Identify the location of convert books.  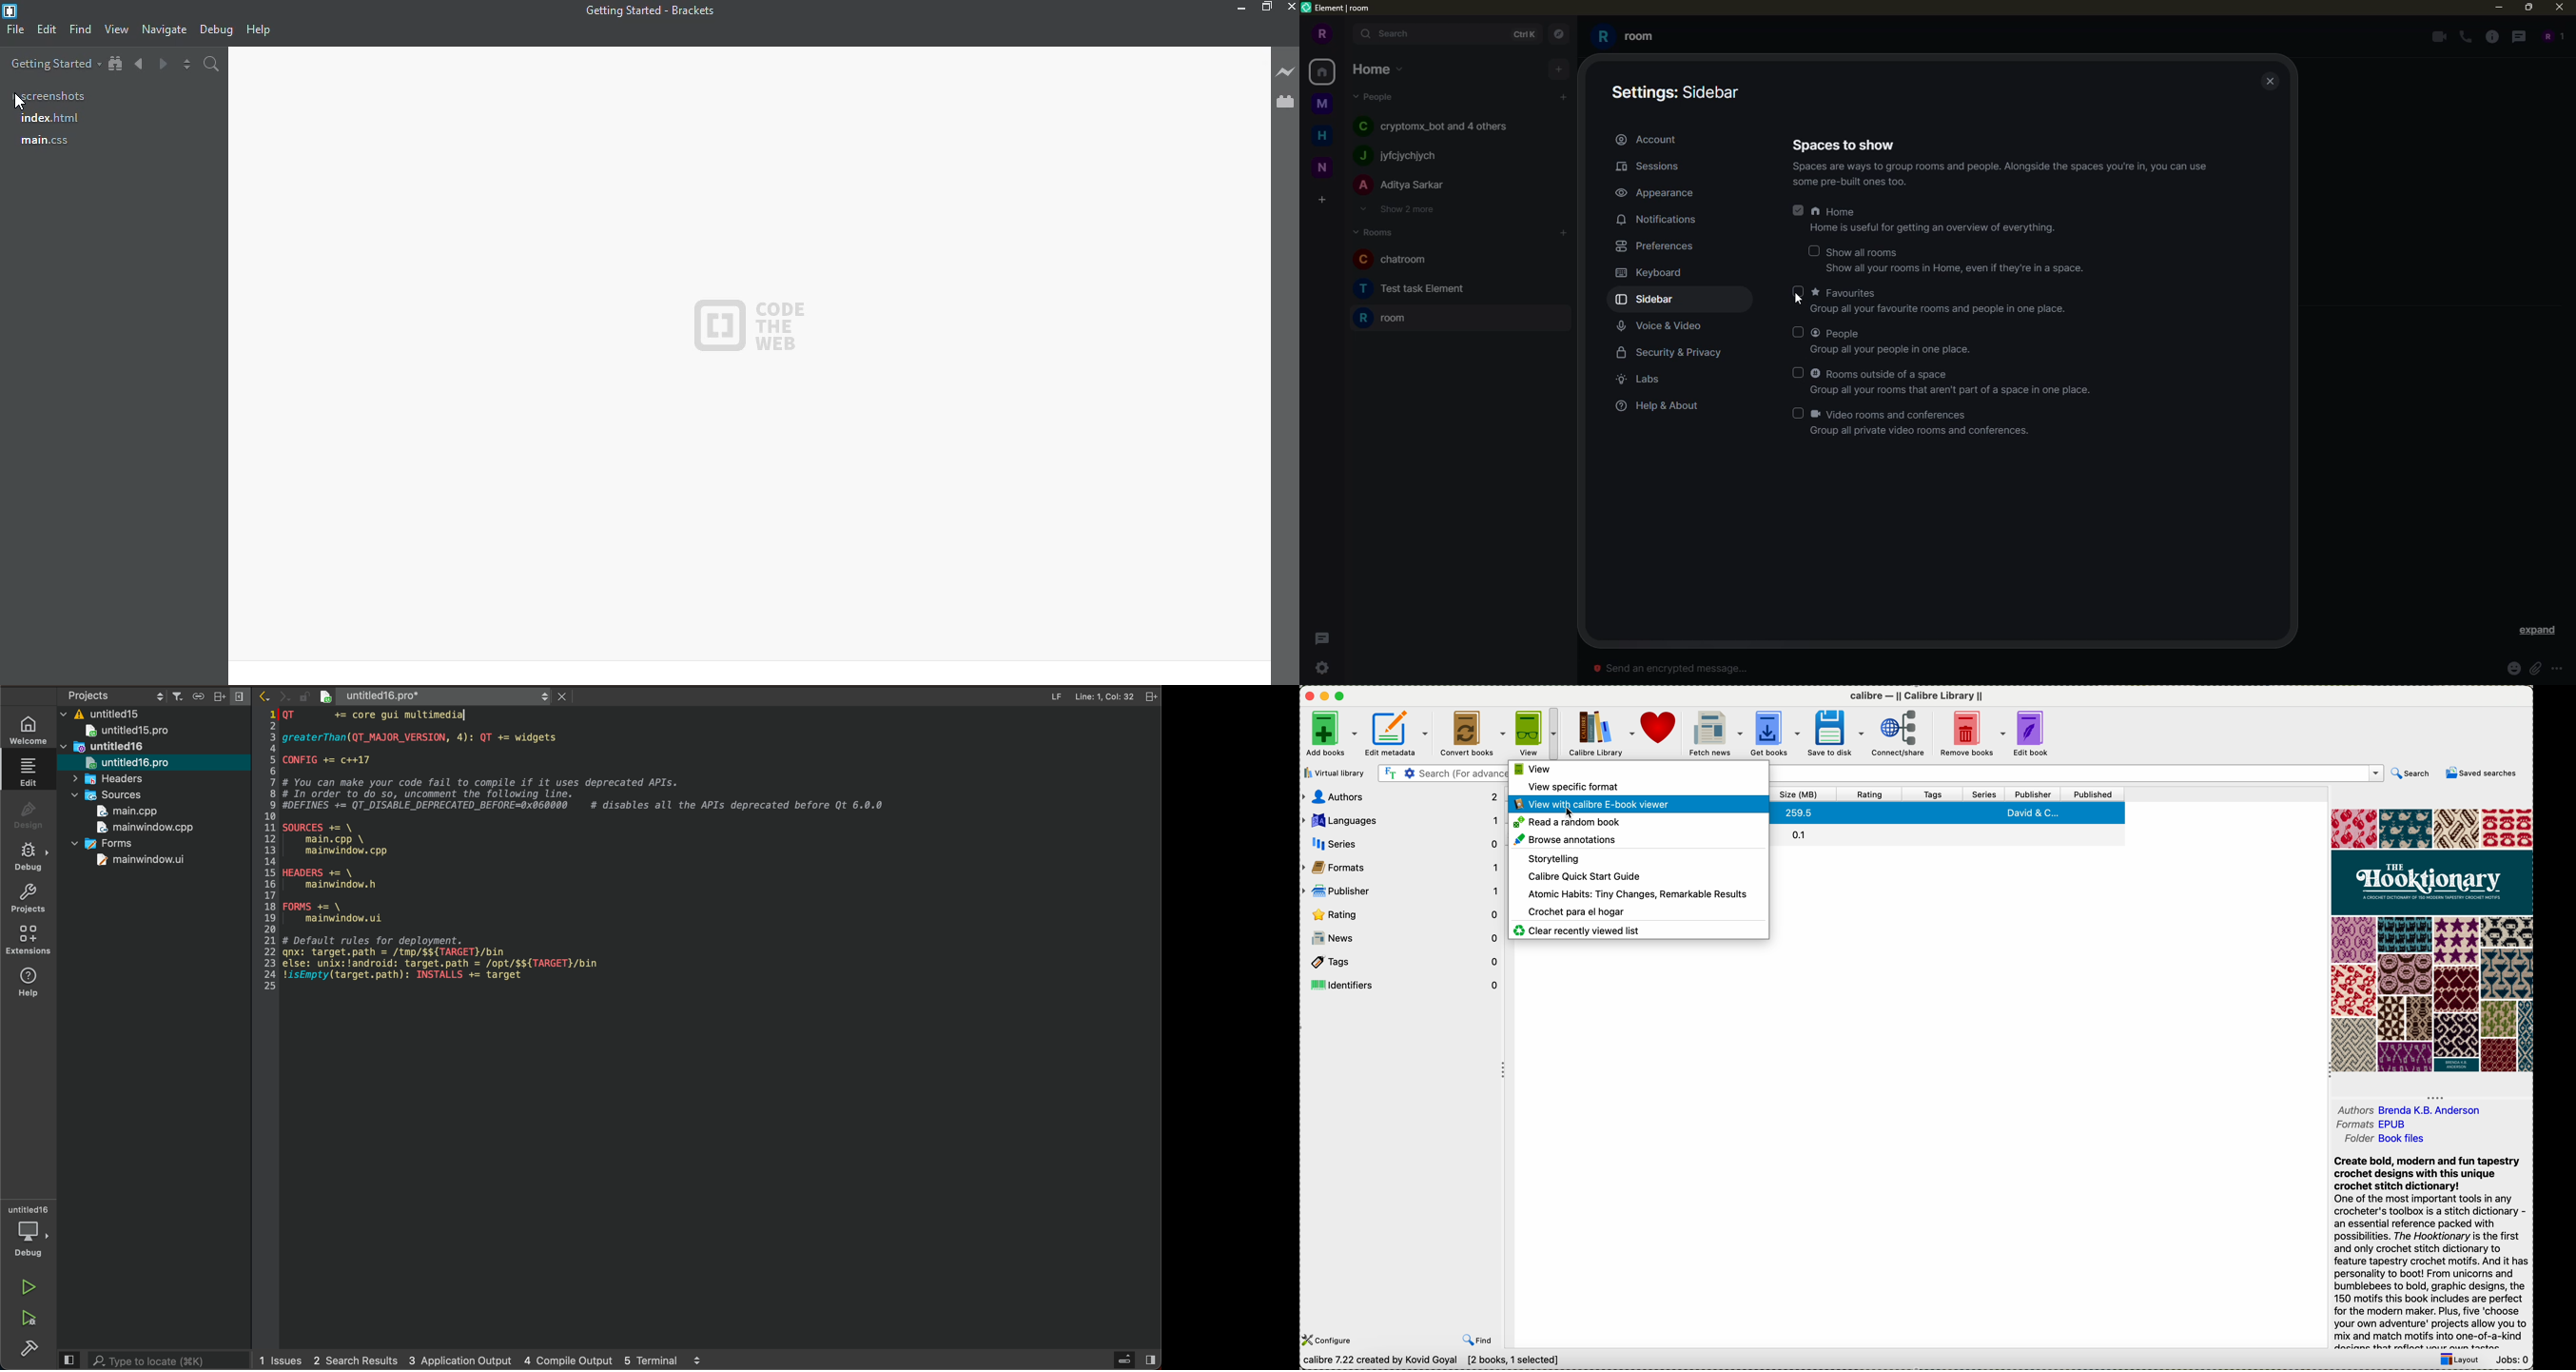
(1471, 732).